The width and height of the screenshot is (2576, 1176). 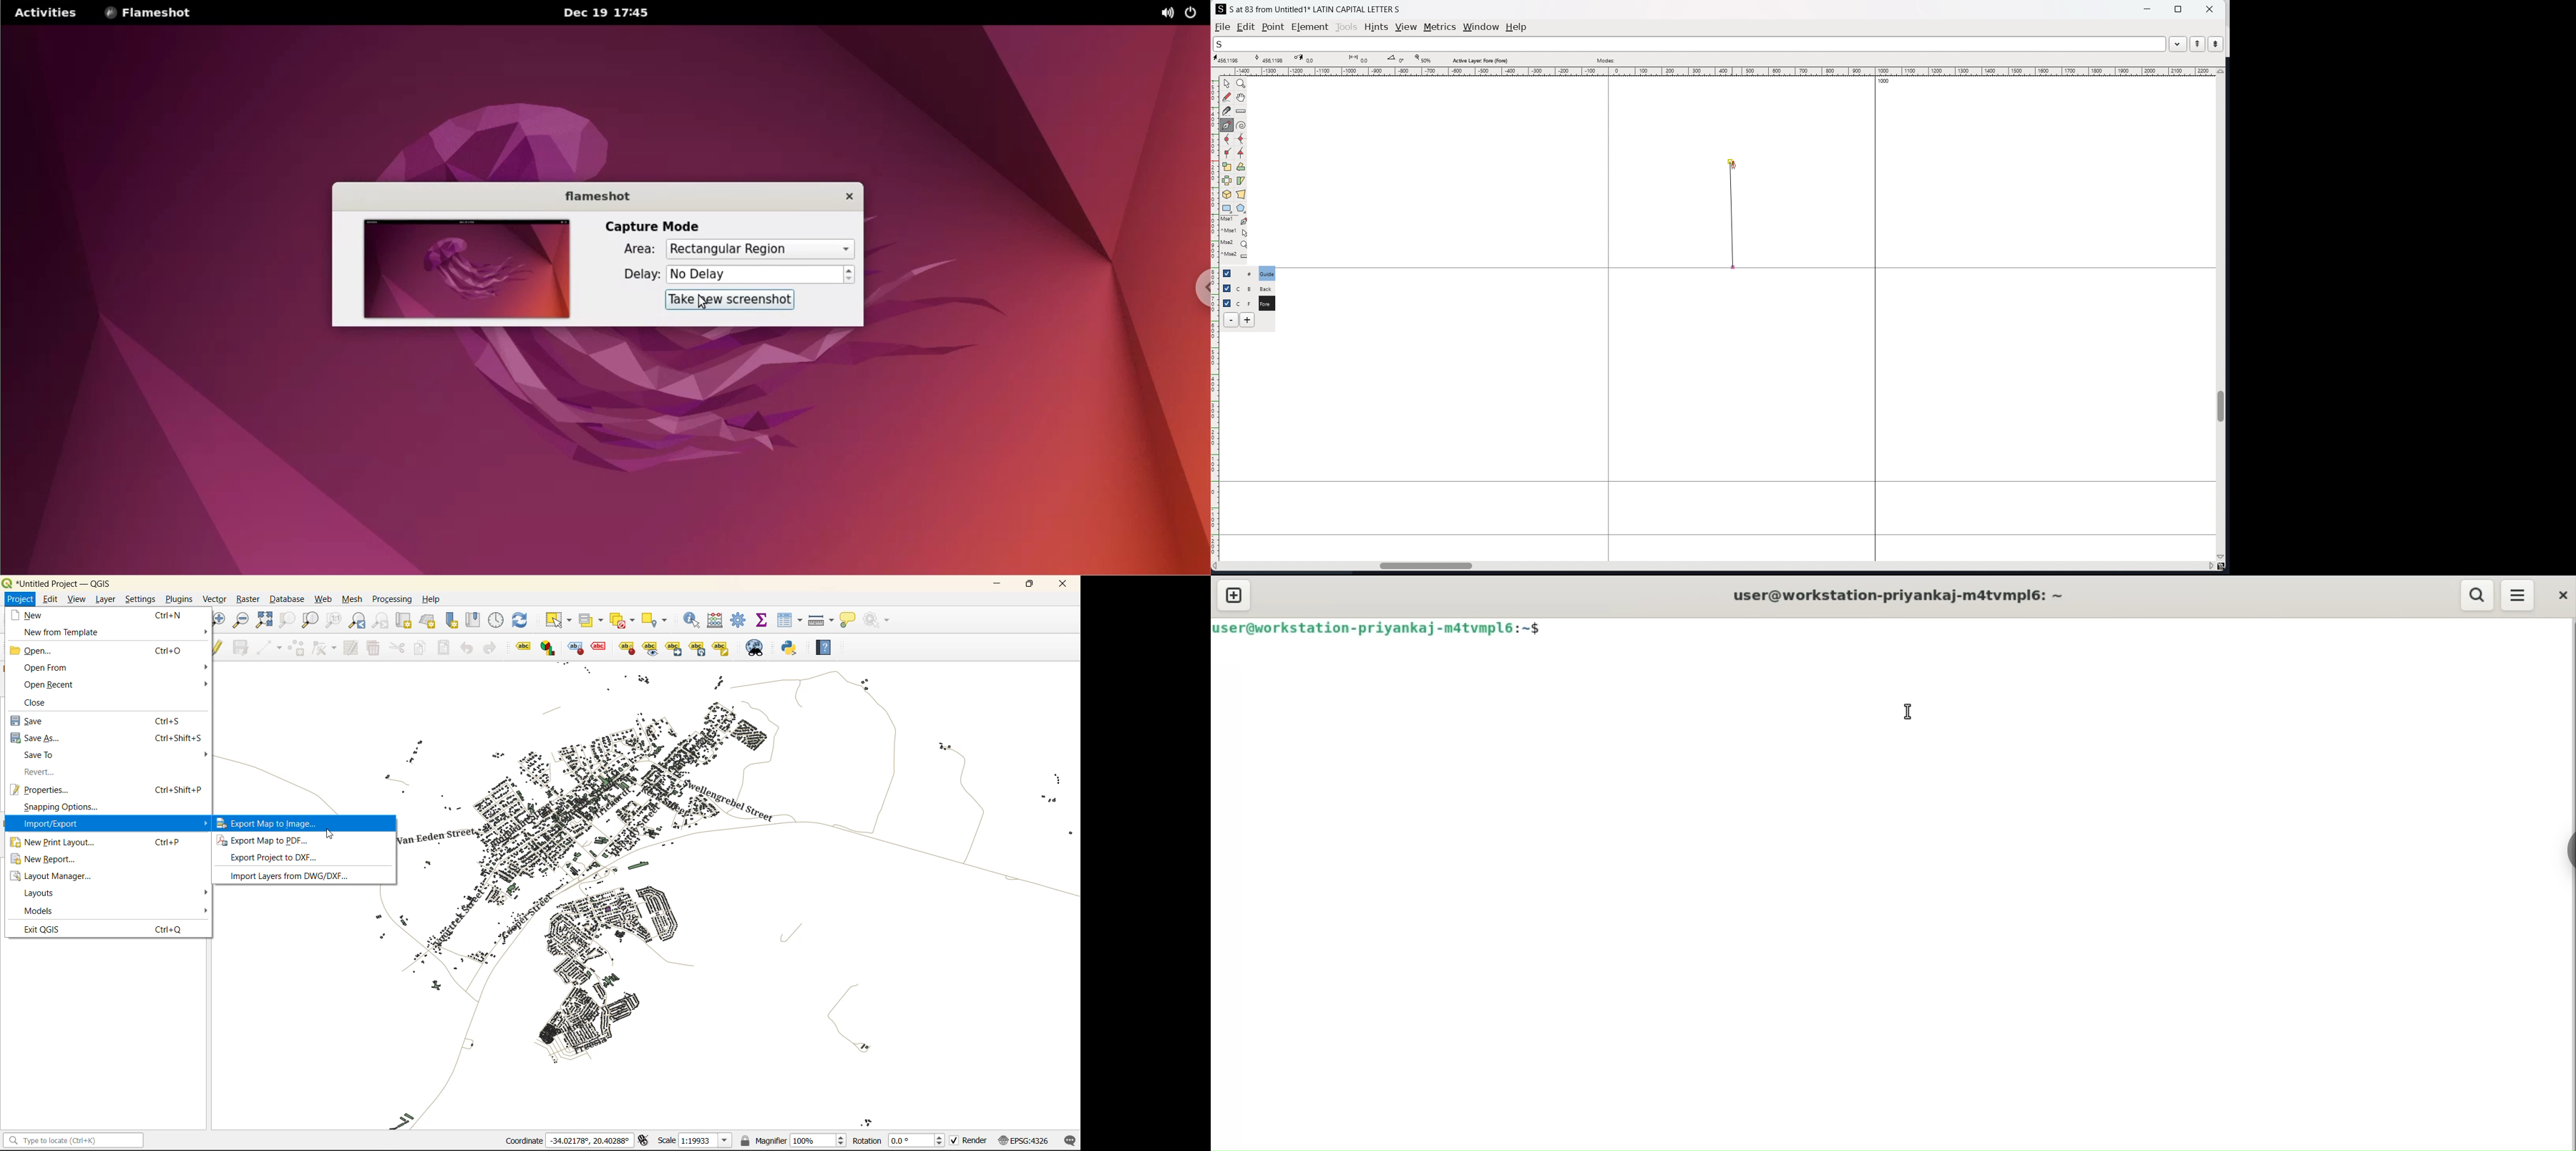 I want to click on edit, so click(x=1246, y=27).